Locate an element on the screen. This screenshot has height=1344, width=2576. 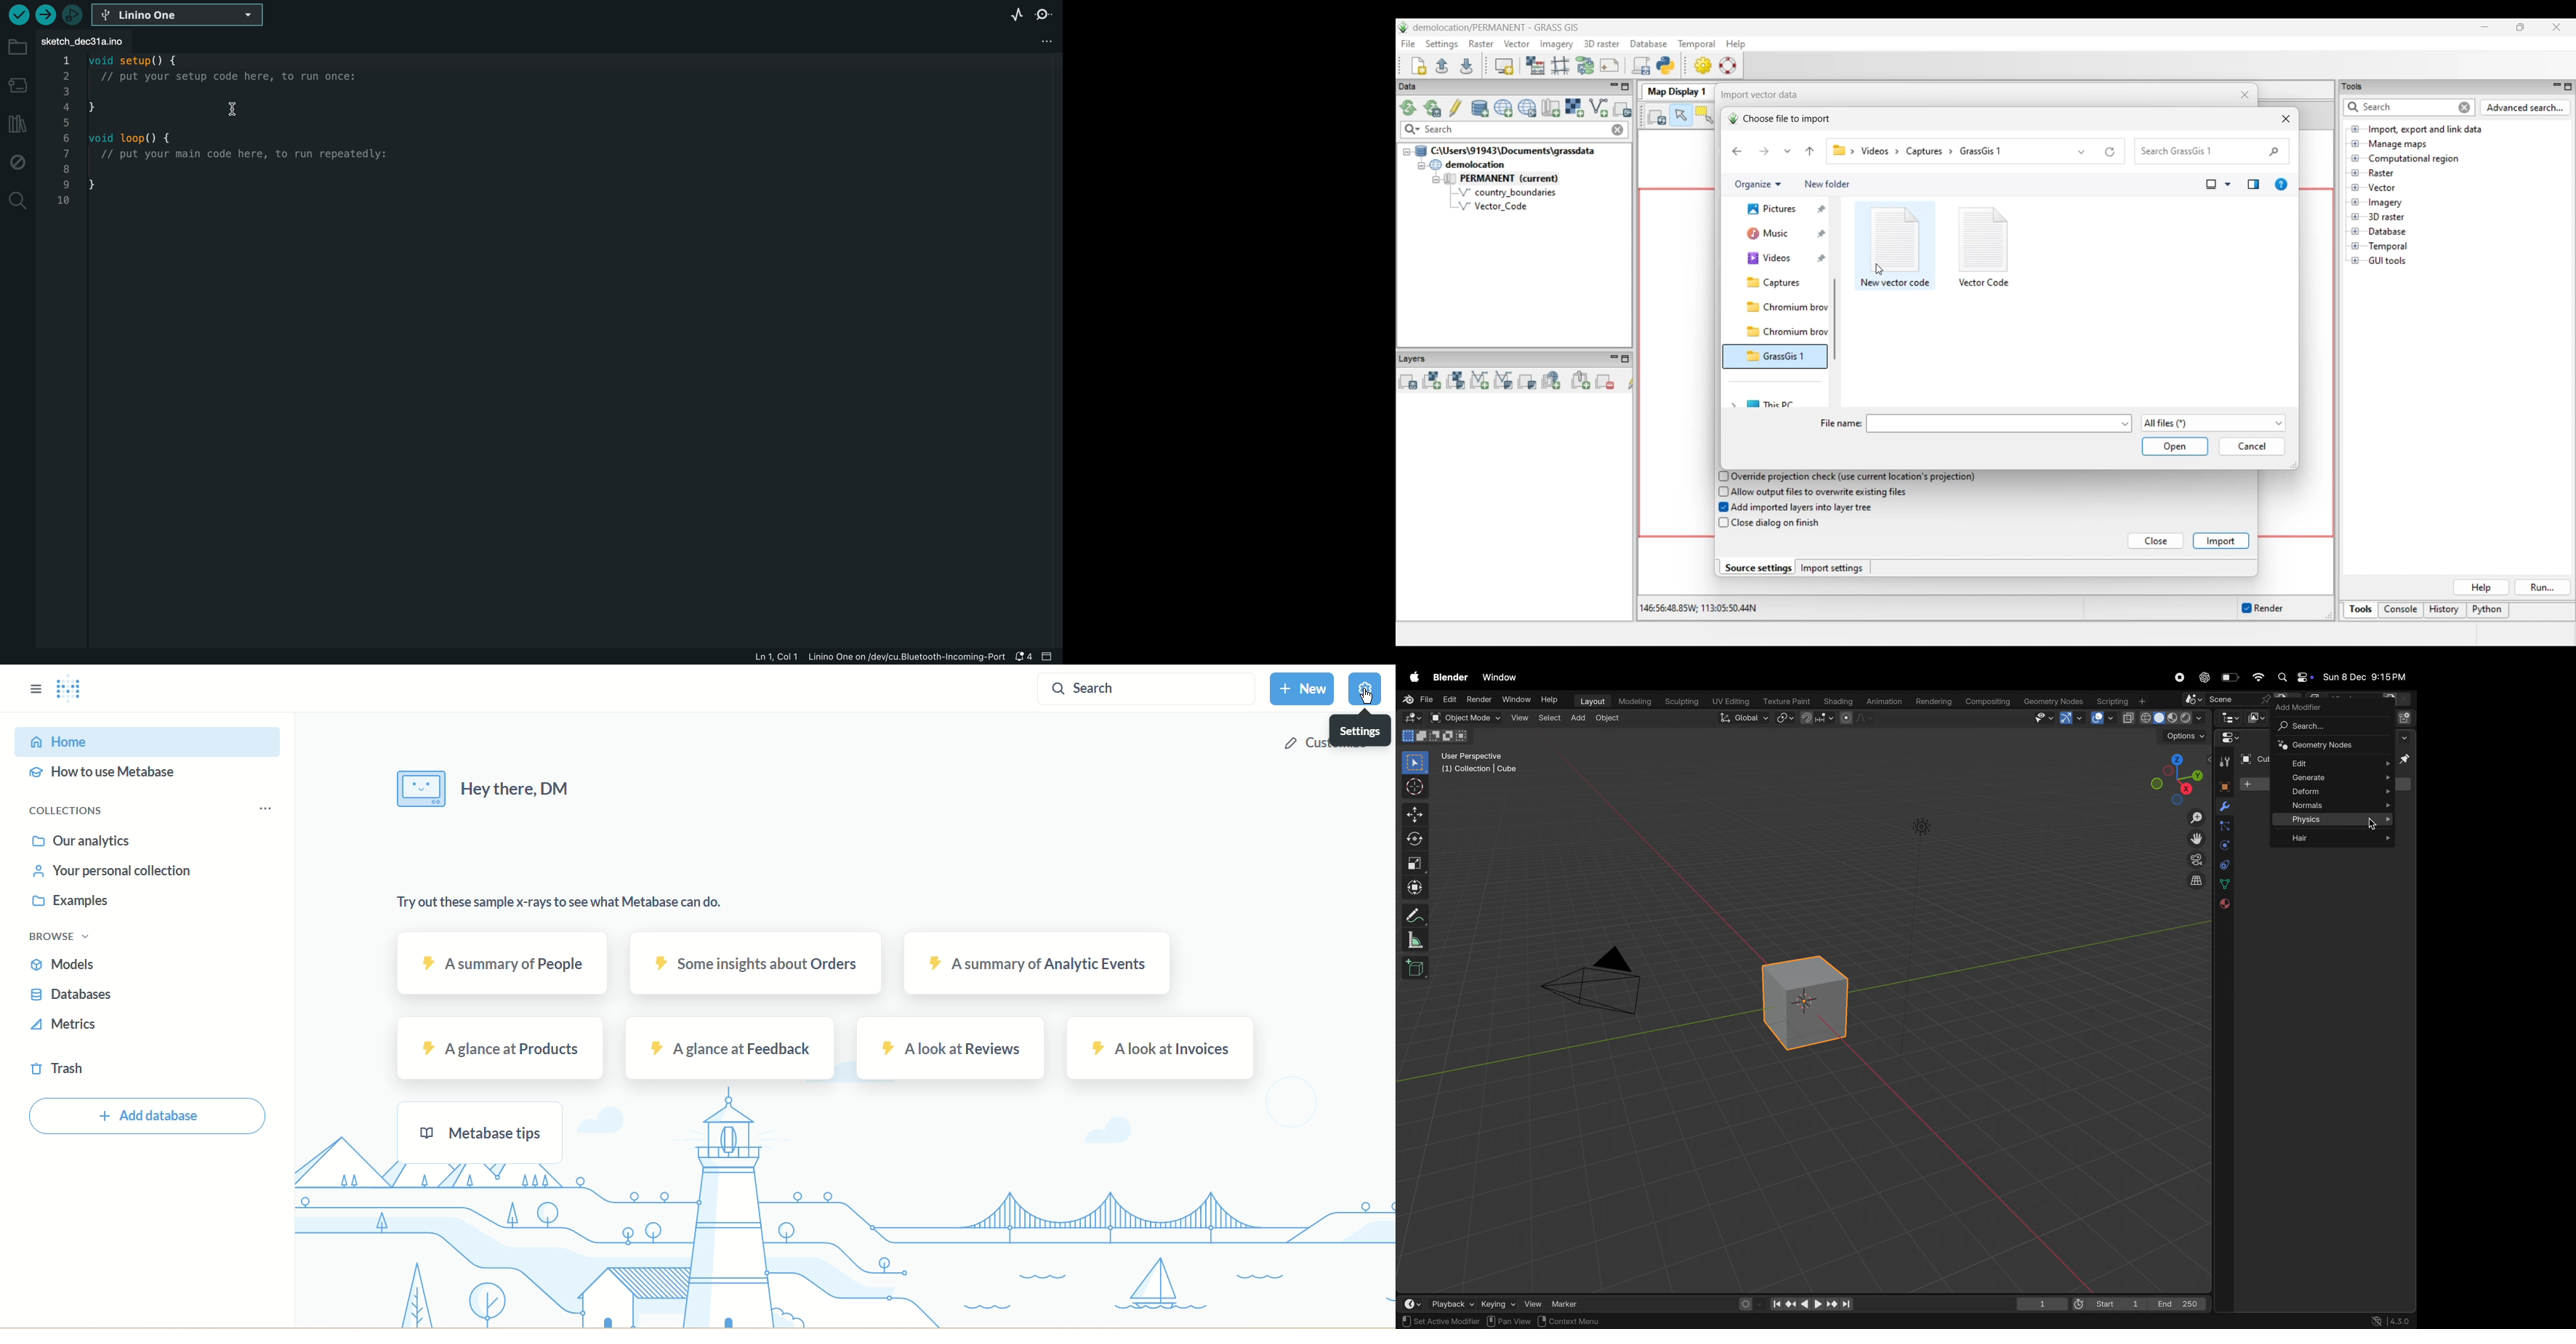
data is located at coordinates (2225, 884).